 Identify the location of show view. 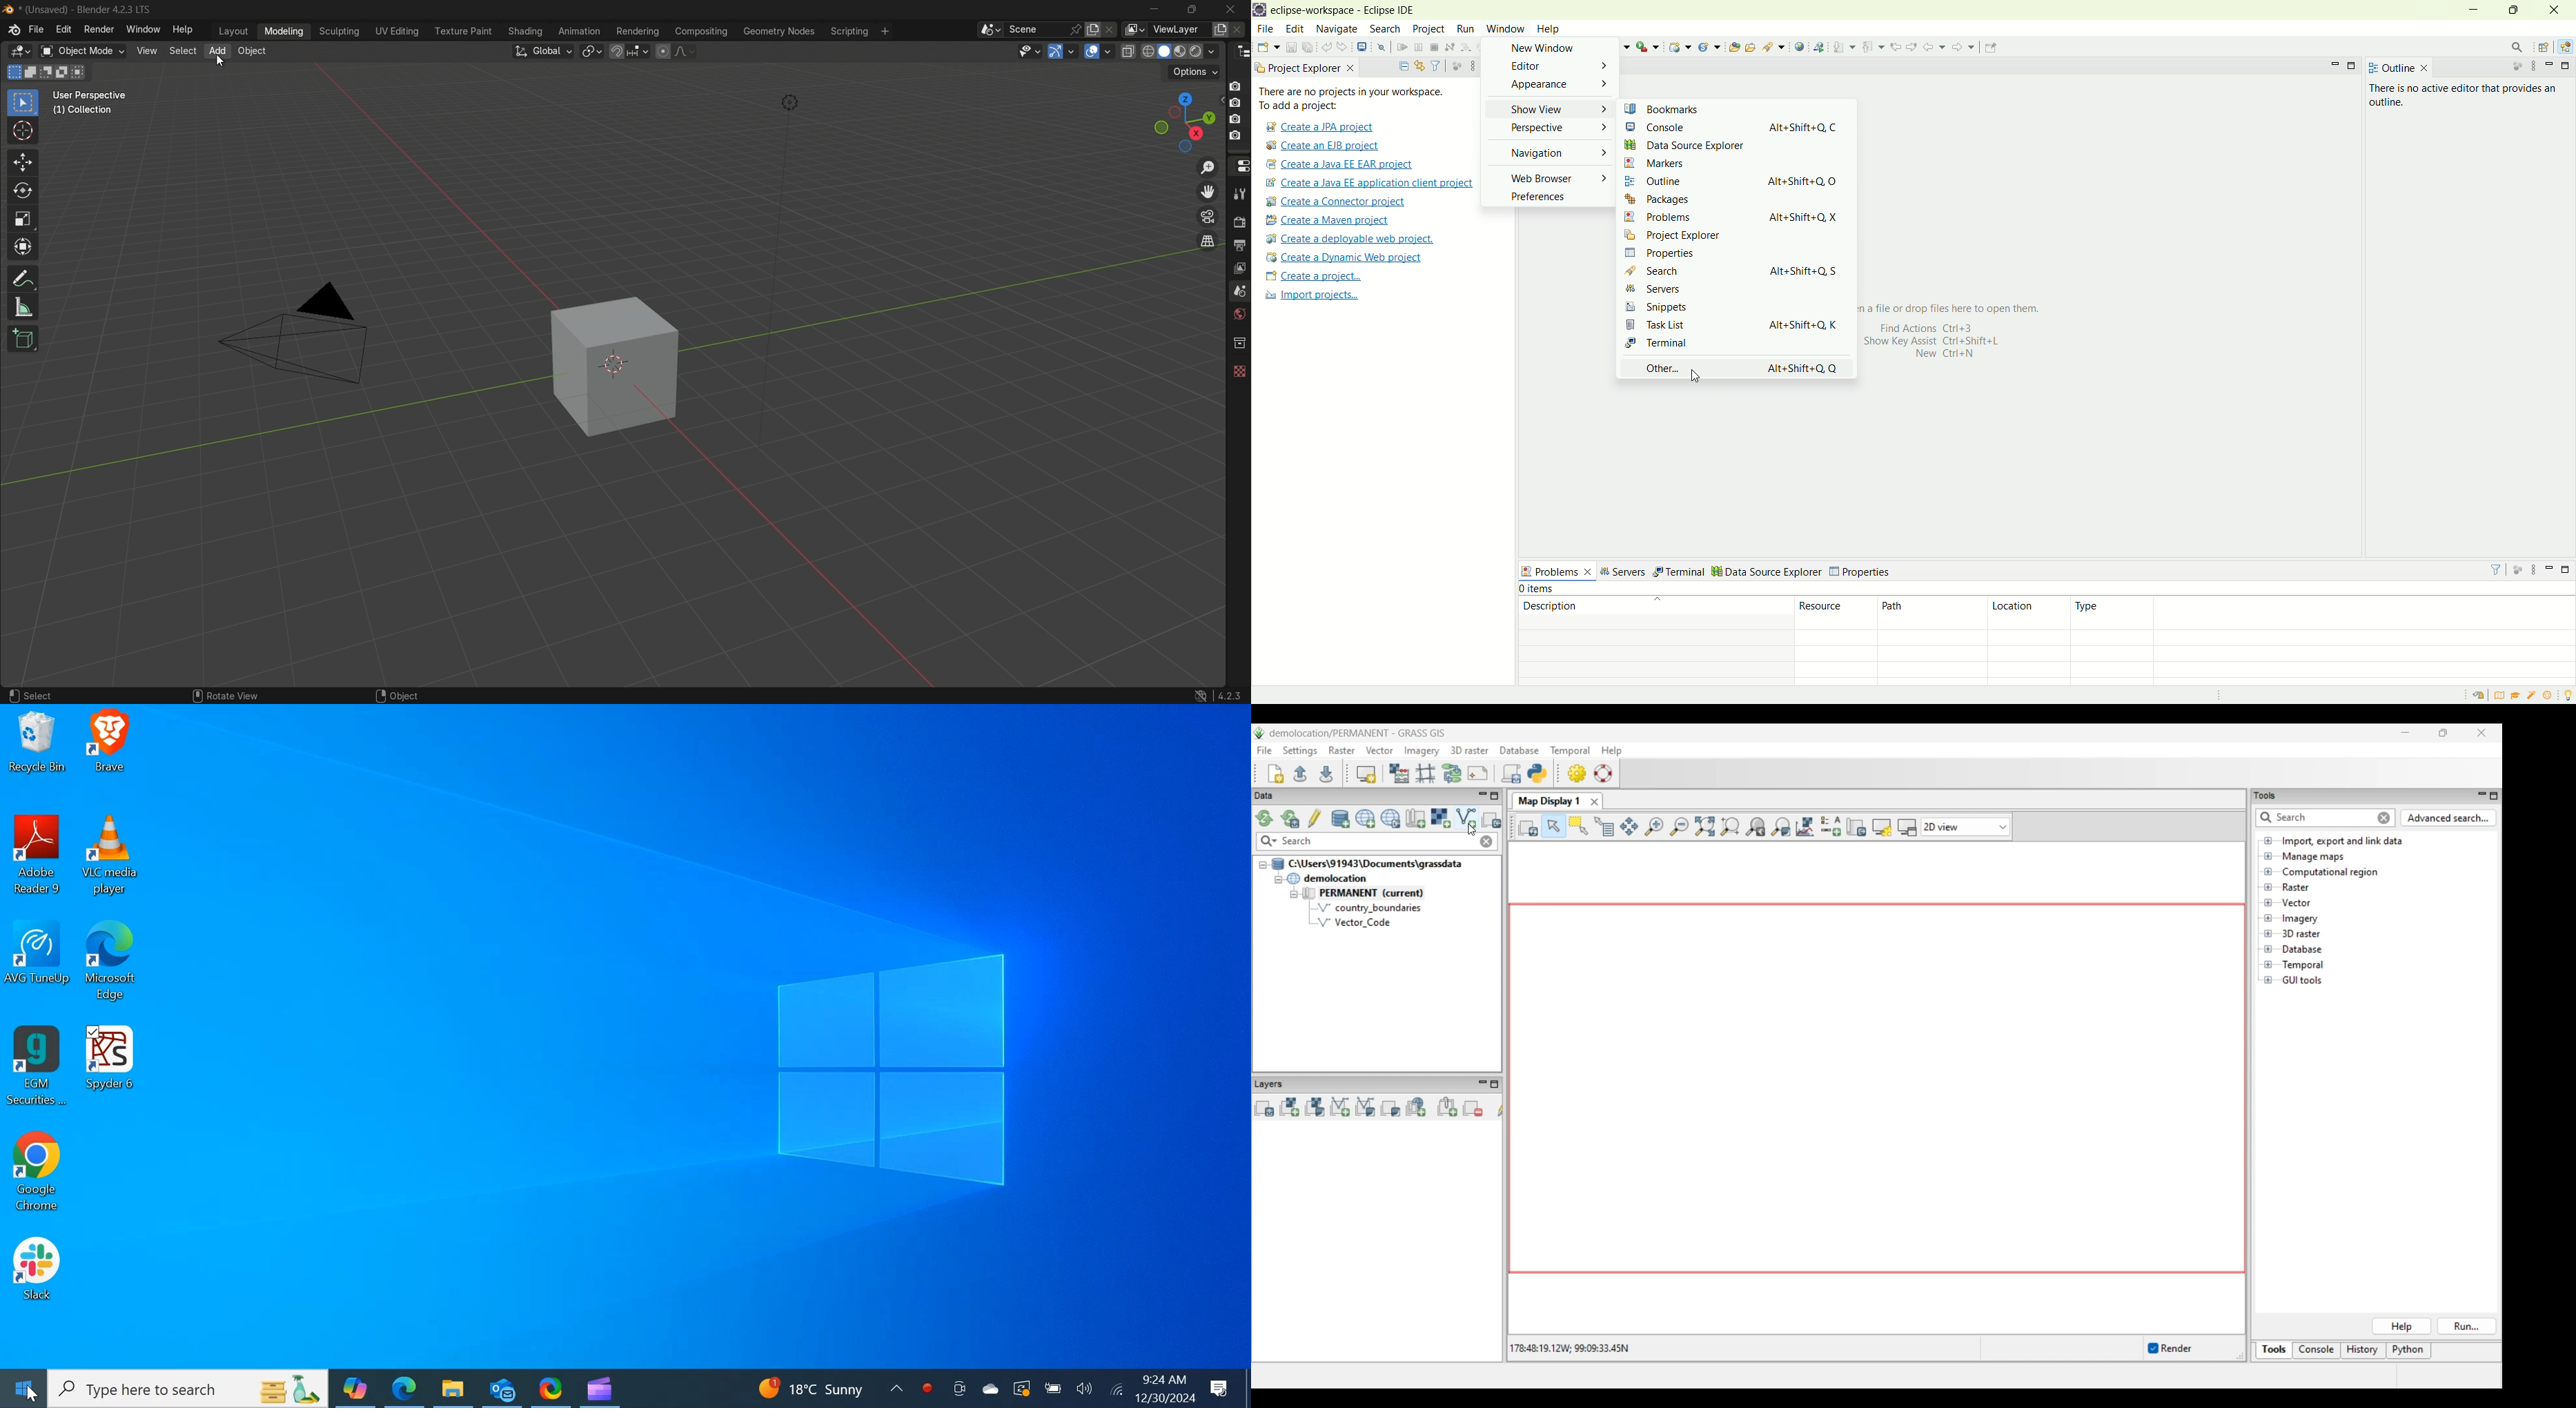
(1551, 110).